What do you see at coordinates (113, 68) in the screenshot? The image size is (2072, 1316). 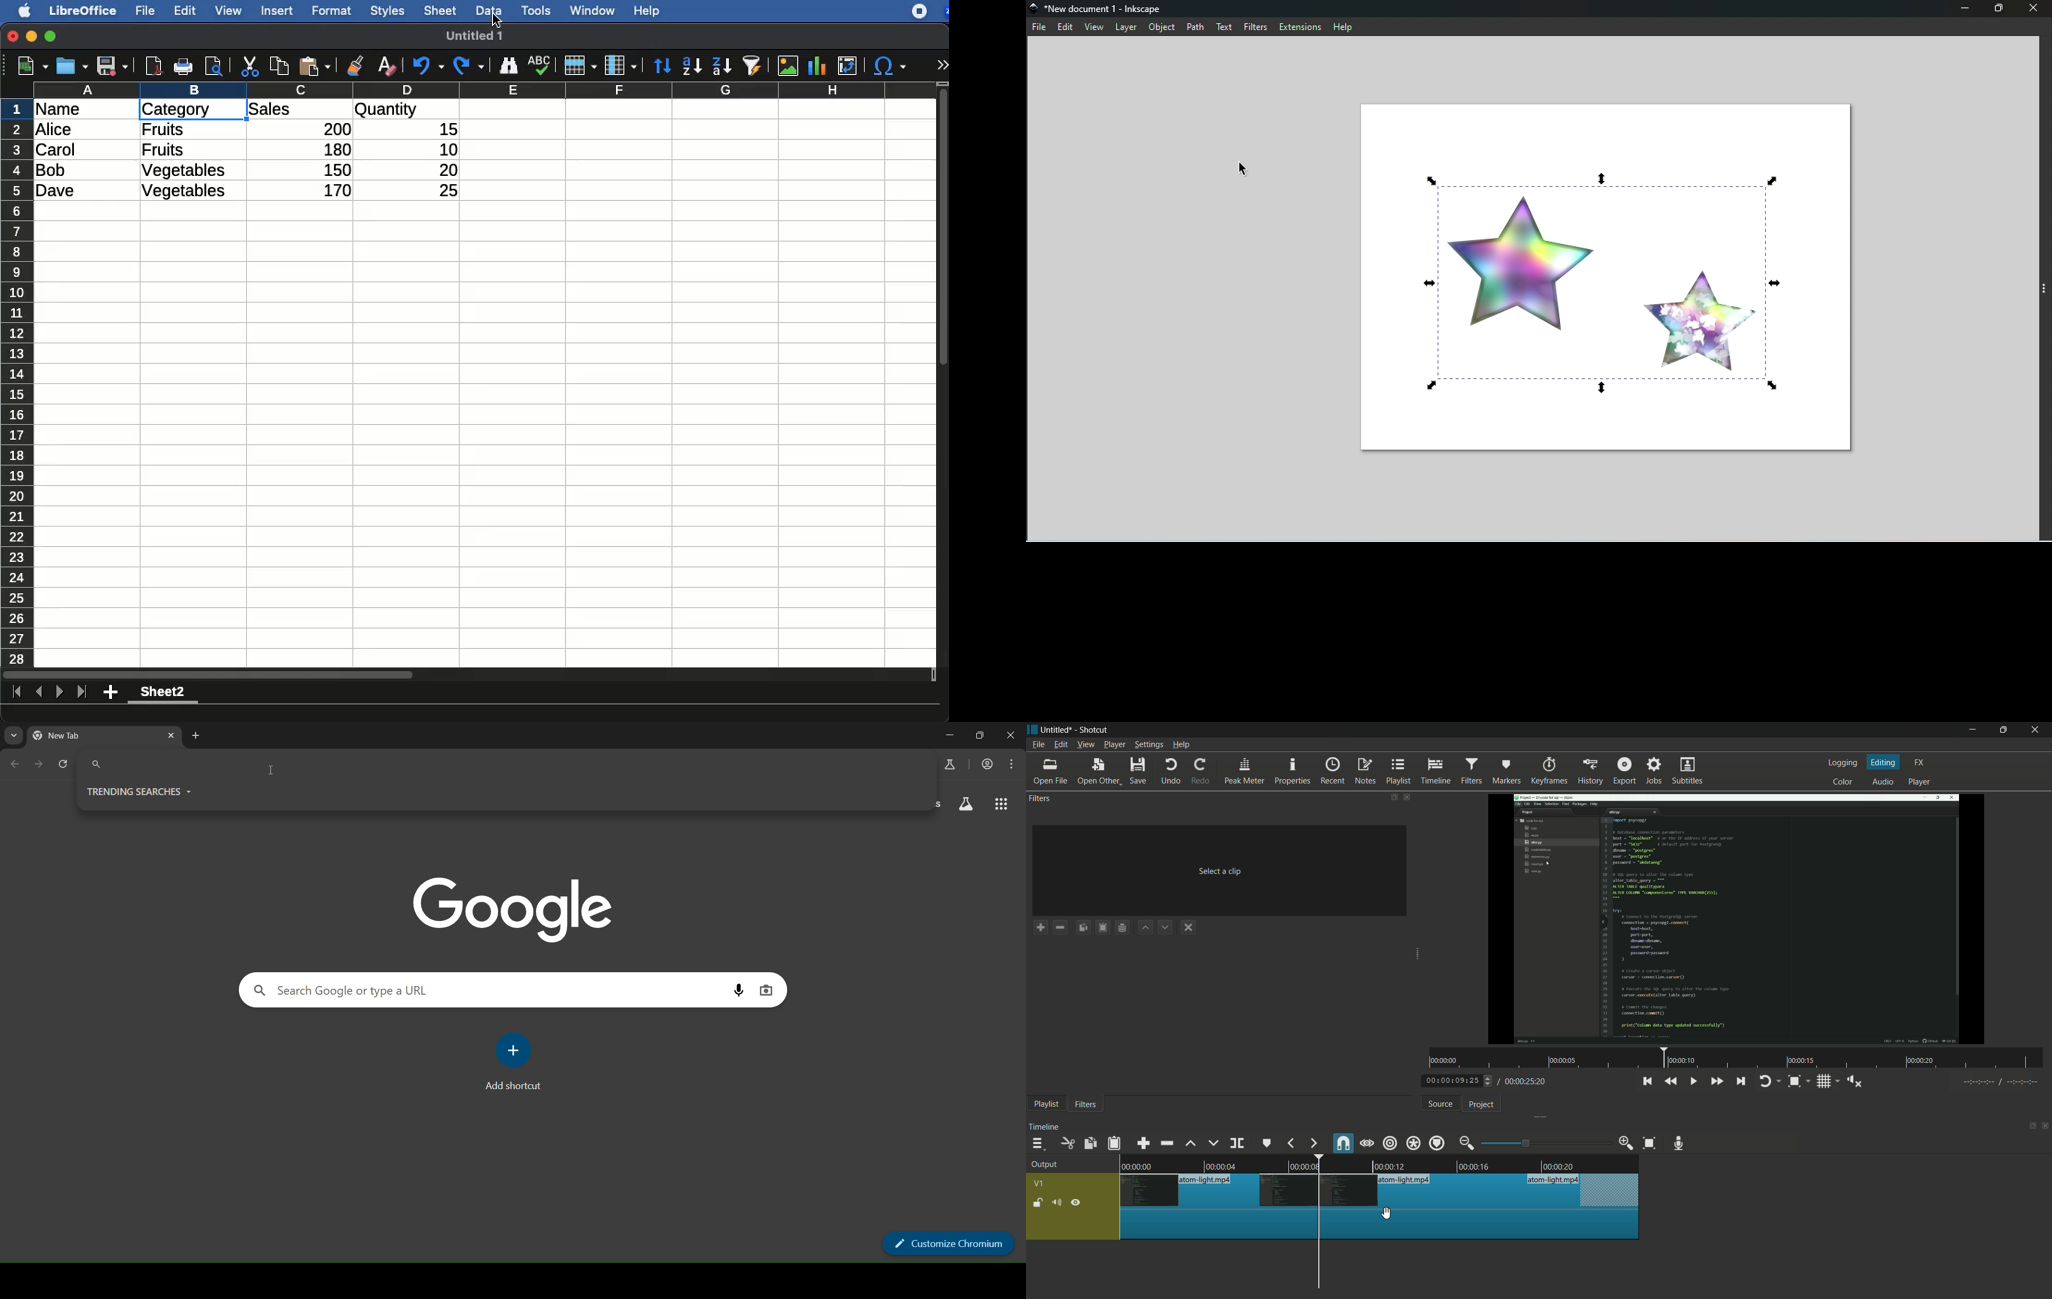 I see `save` at bounding box center [113, 68].